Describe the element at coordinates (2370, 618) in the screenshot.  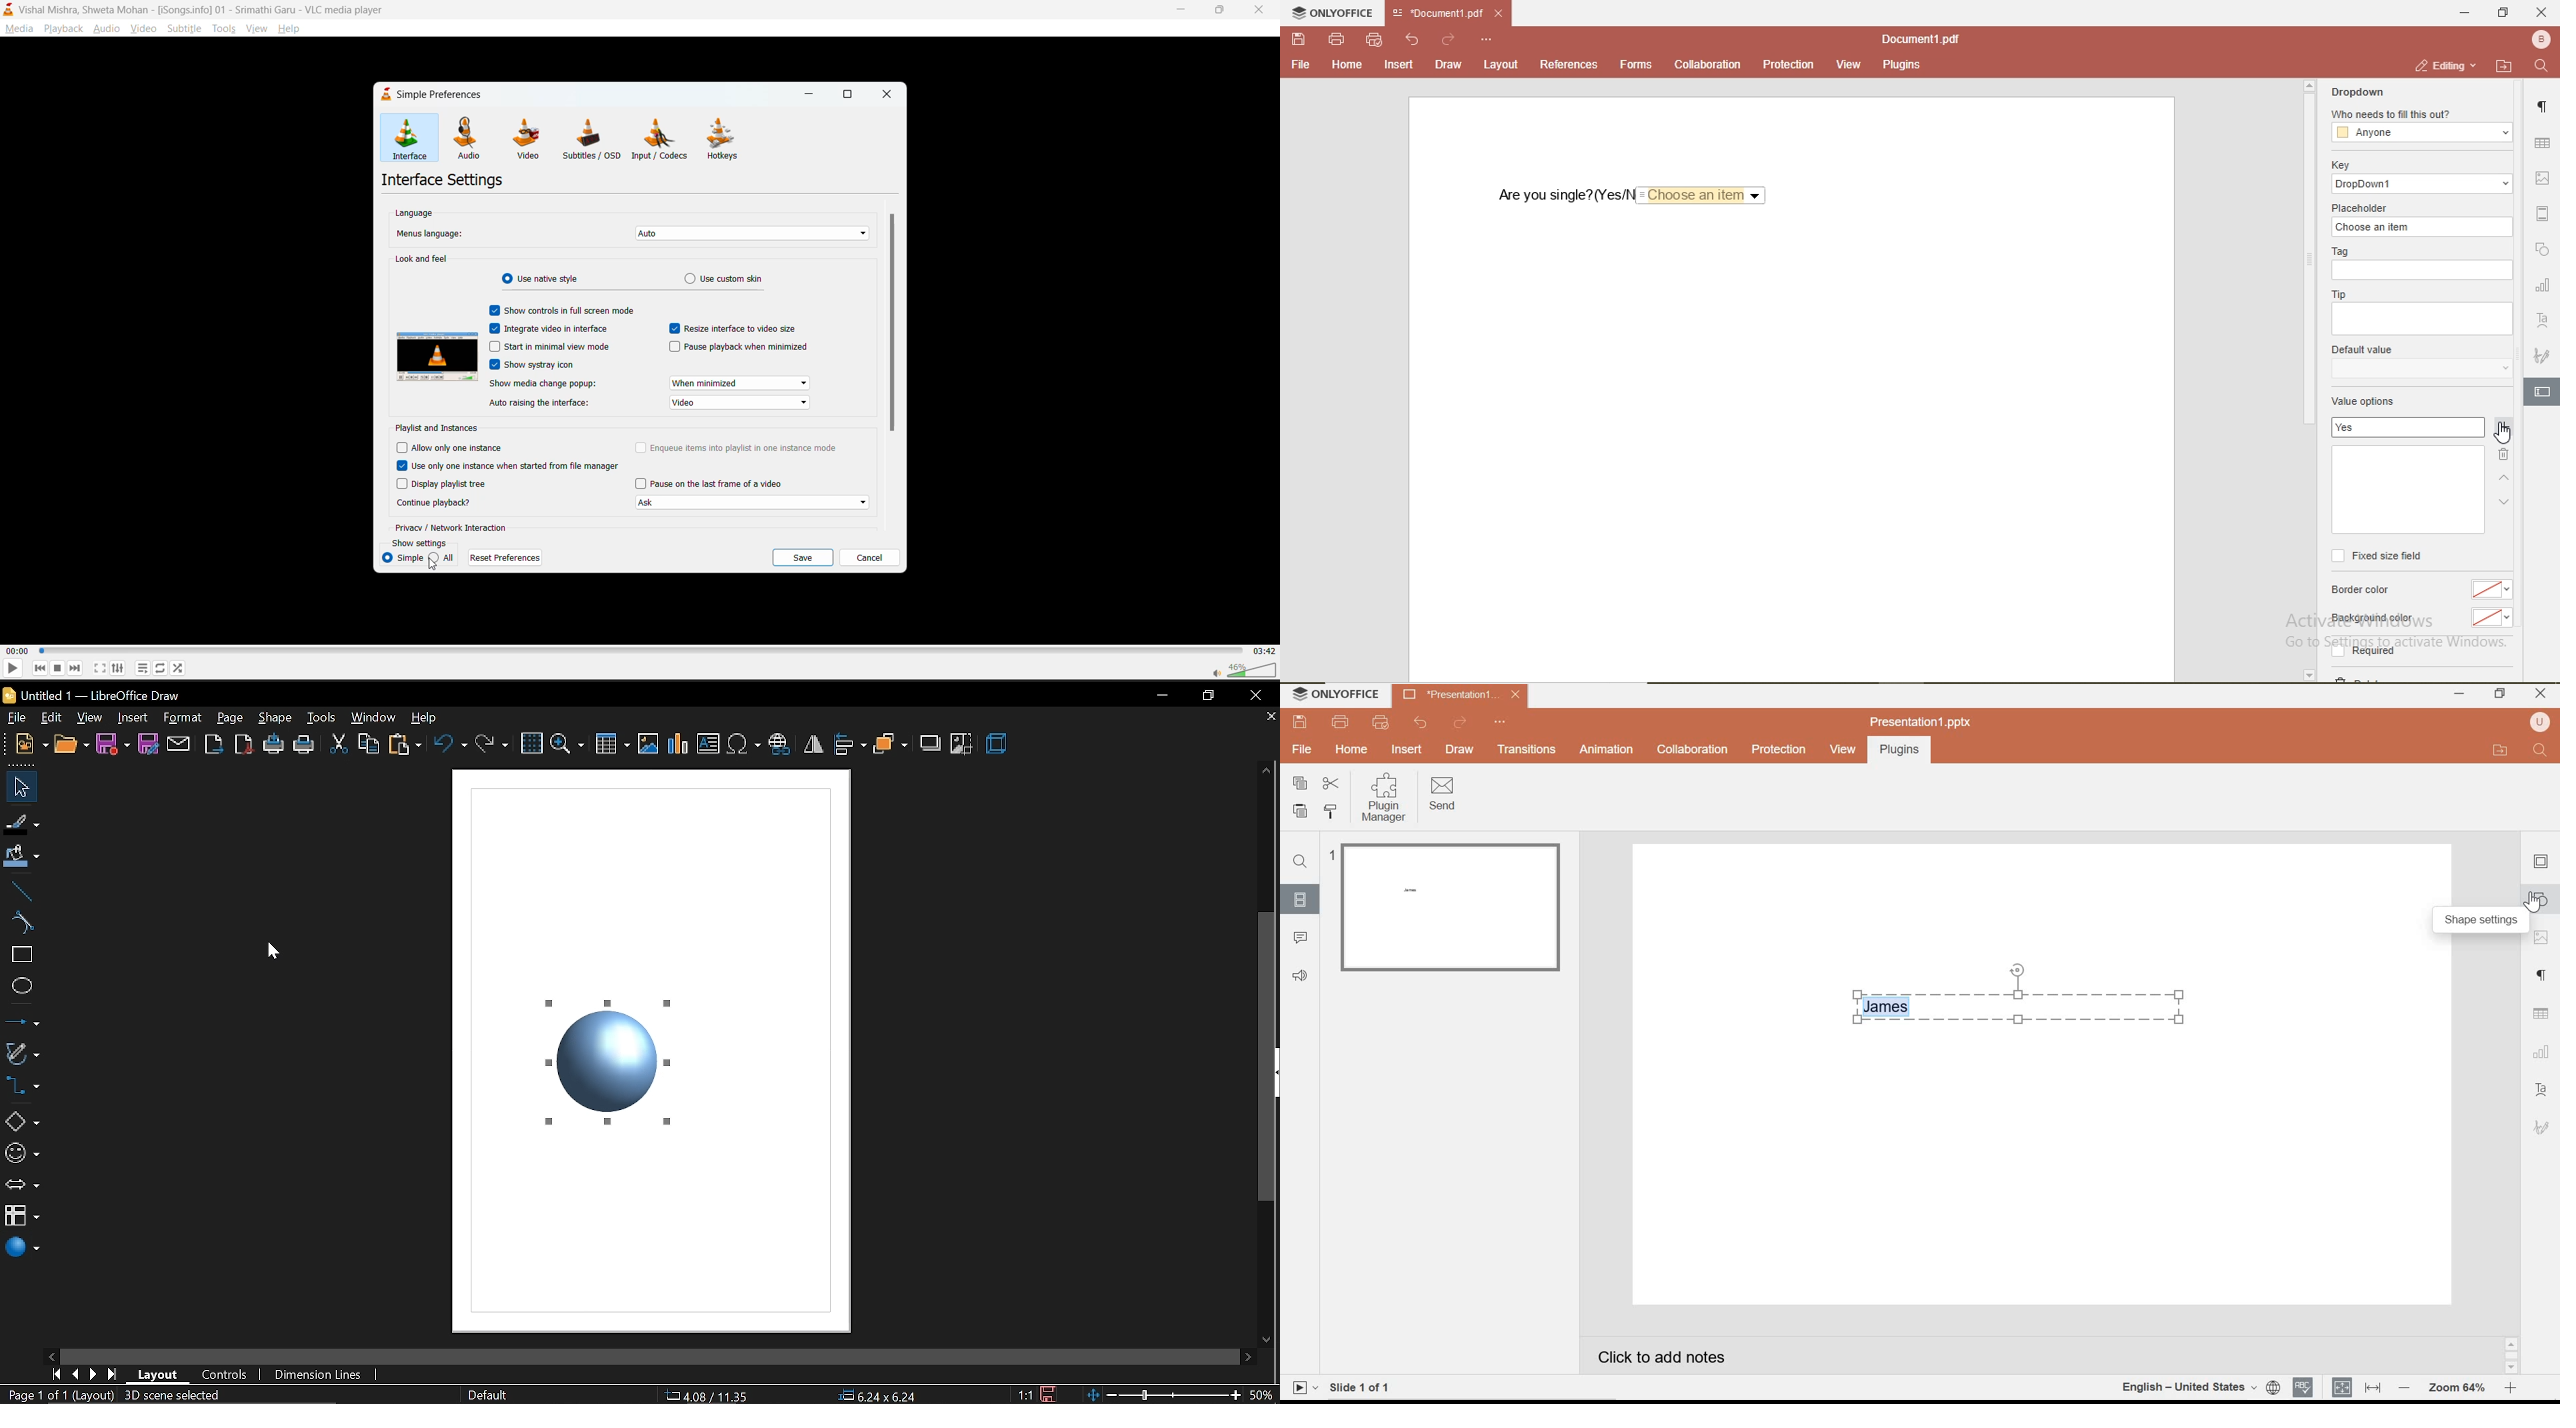
I see `Background color` at that location.